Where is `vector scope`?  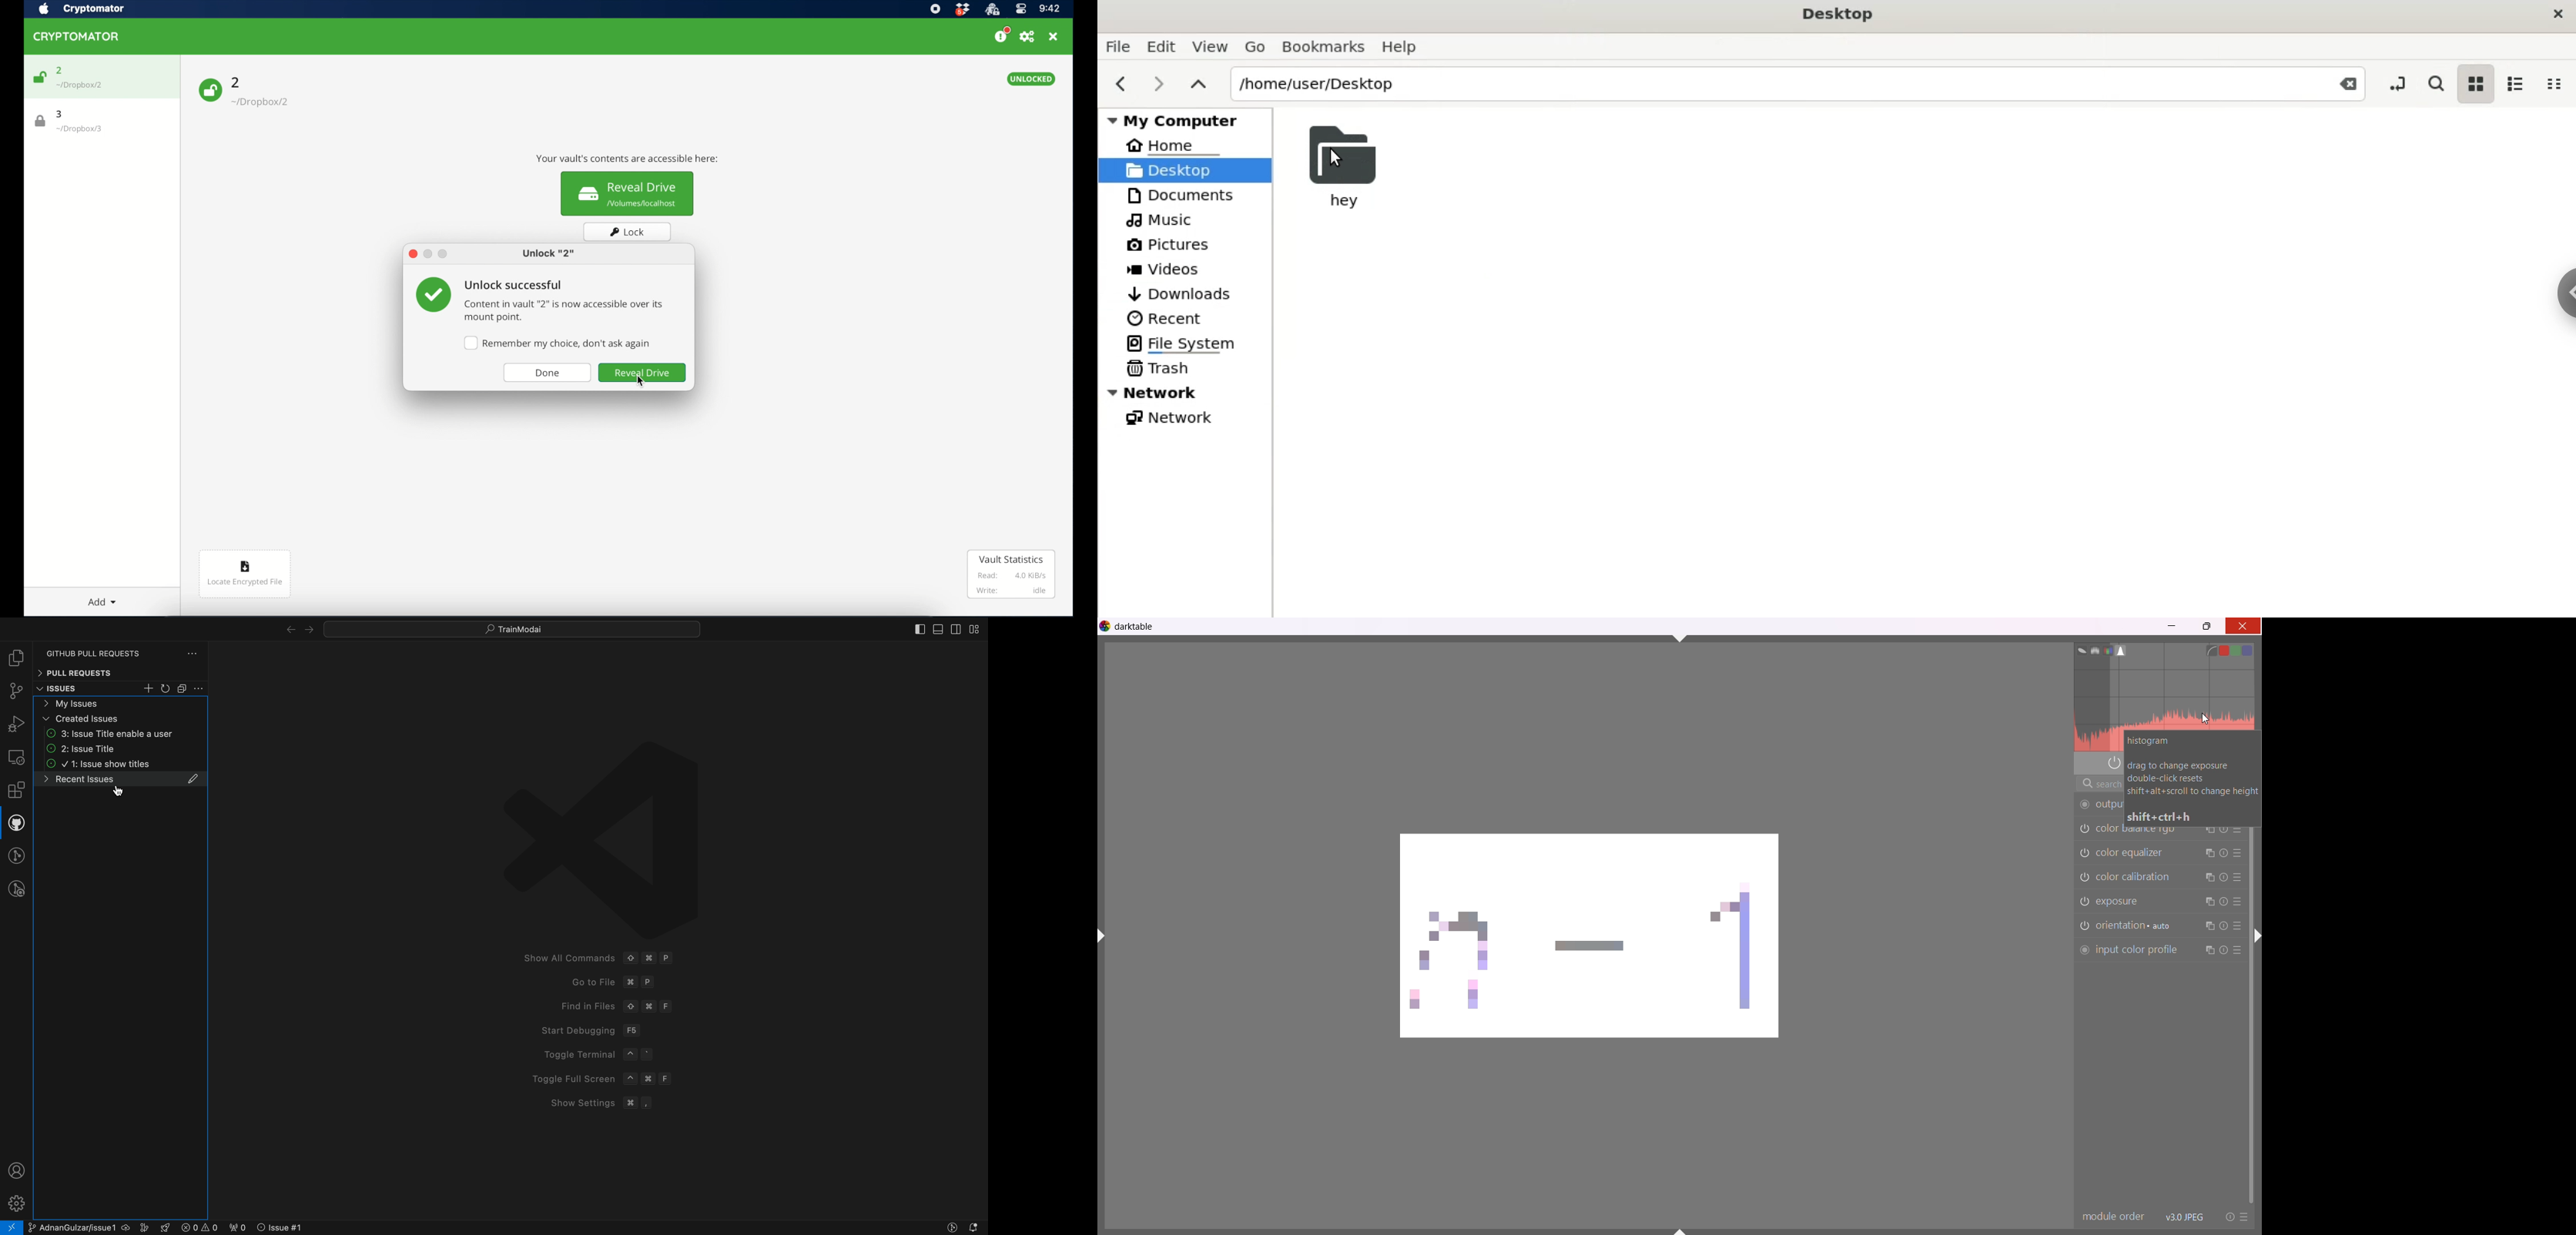 vector scope is located at coordinates (2078, 649).